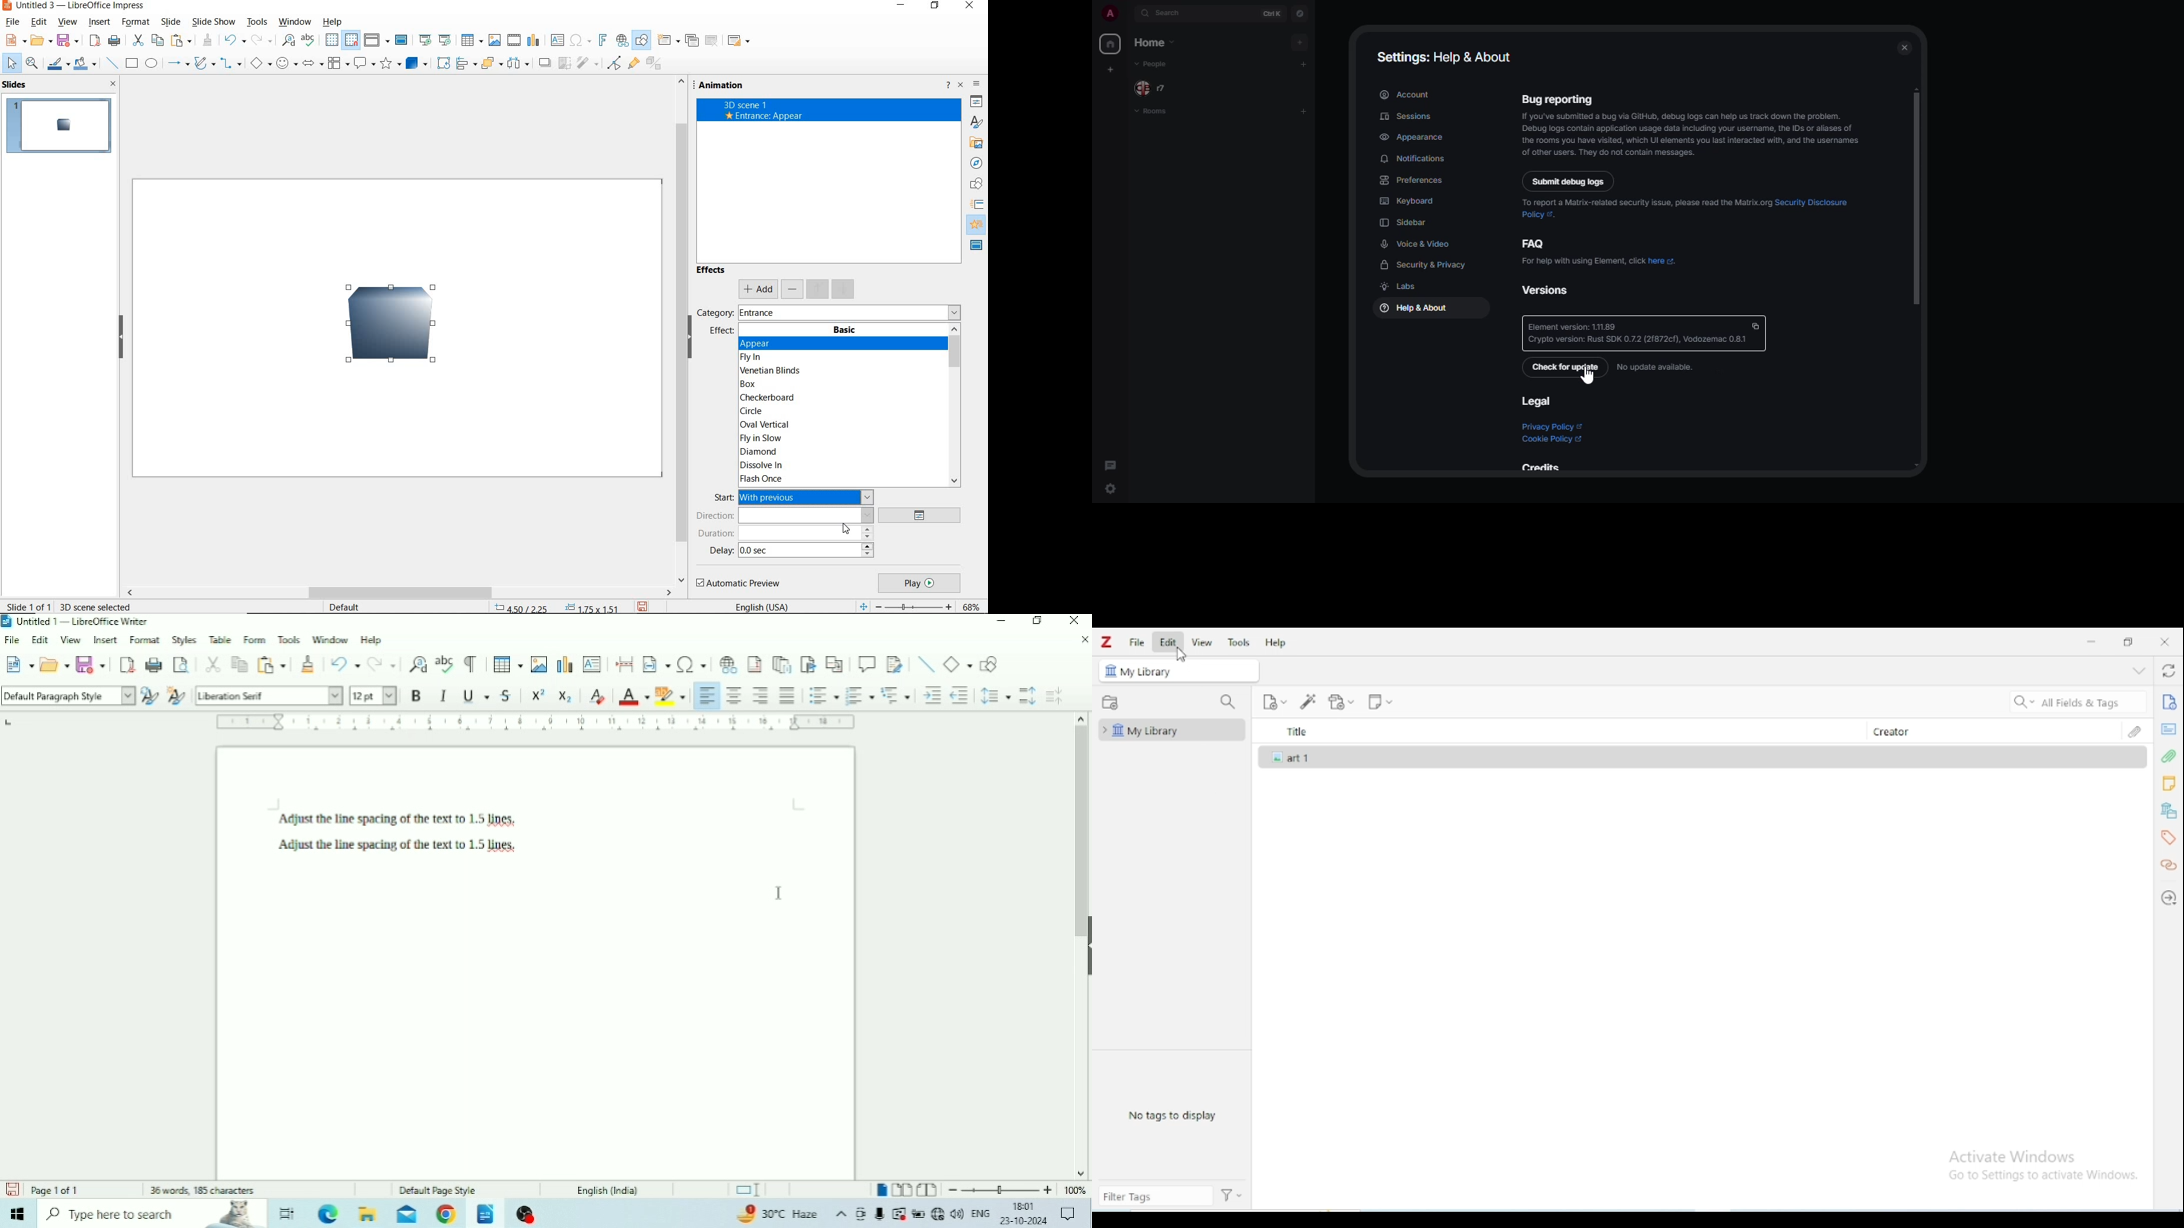 This screenshot has height=1232, width=2184. Describe the element at coordinates (2128, 641) in the screenshot. I see `maximize` at that location.